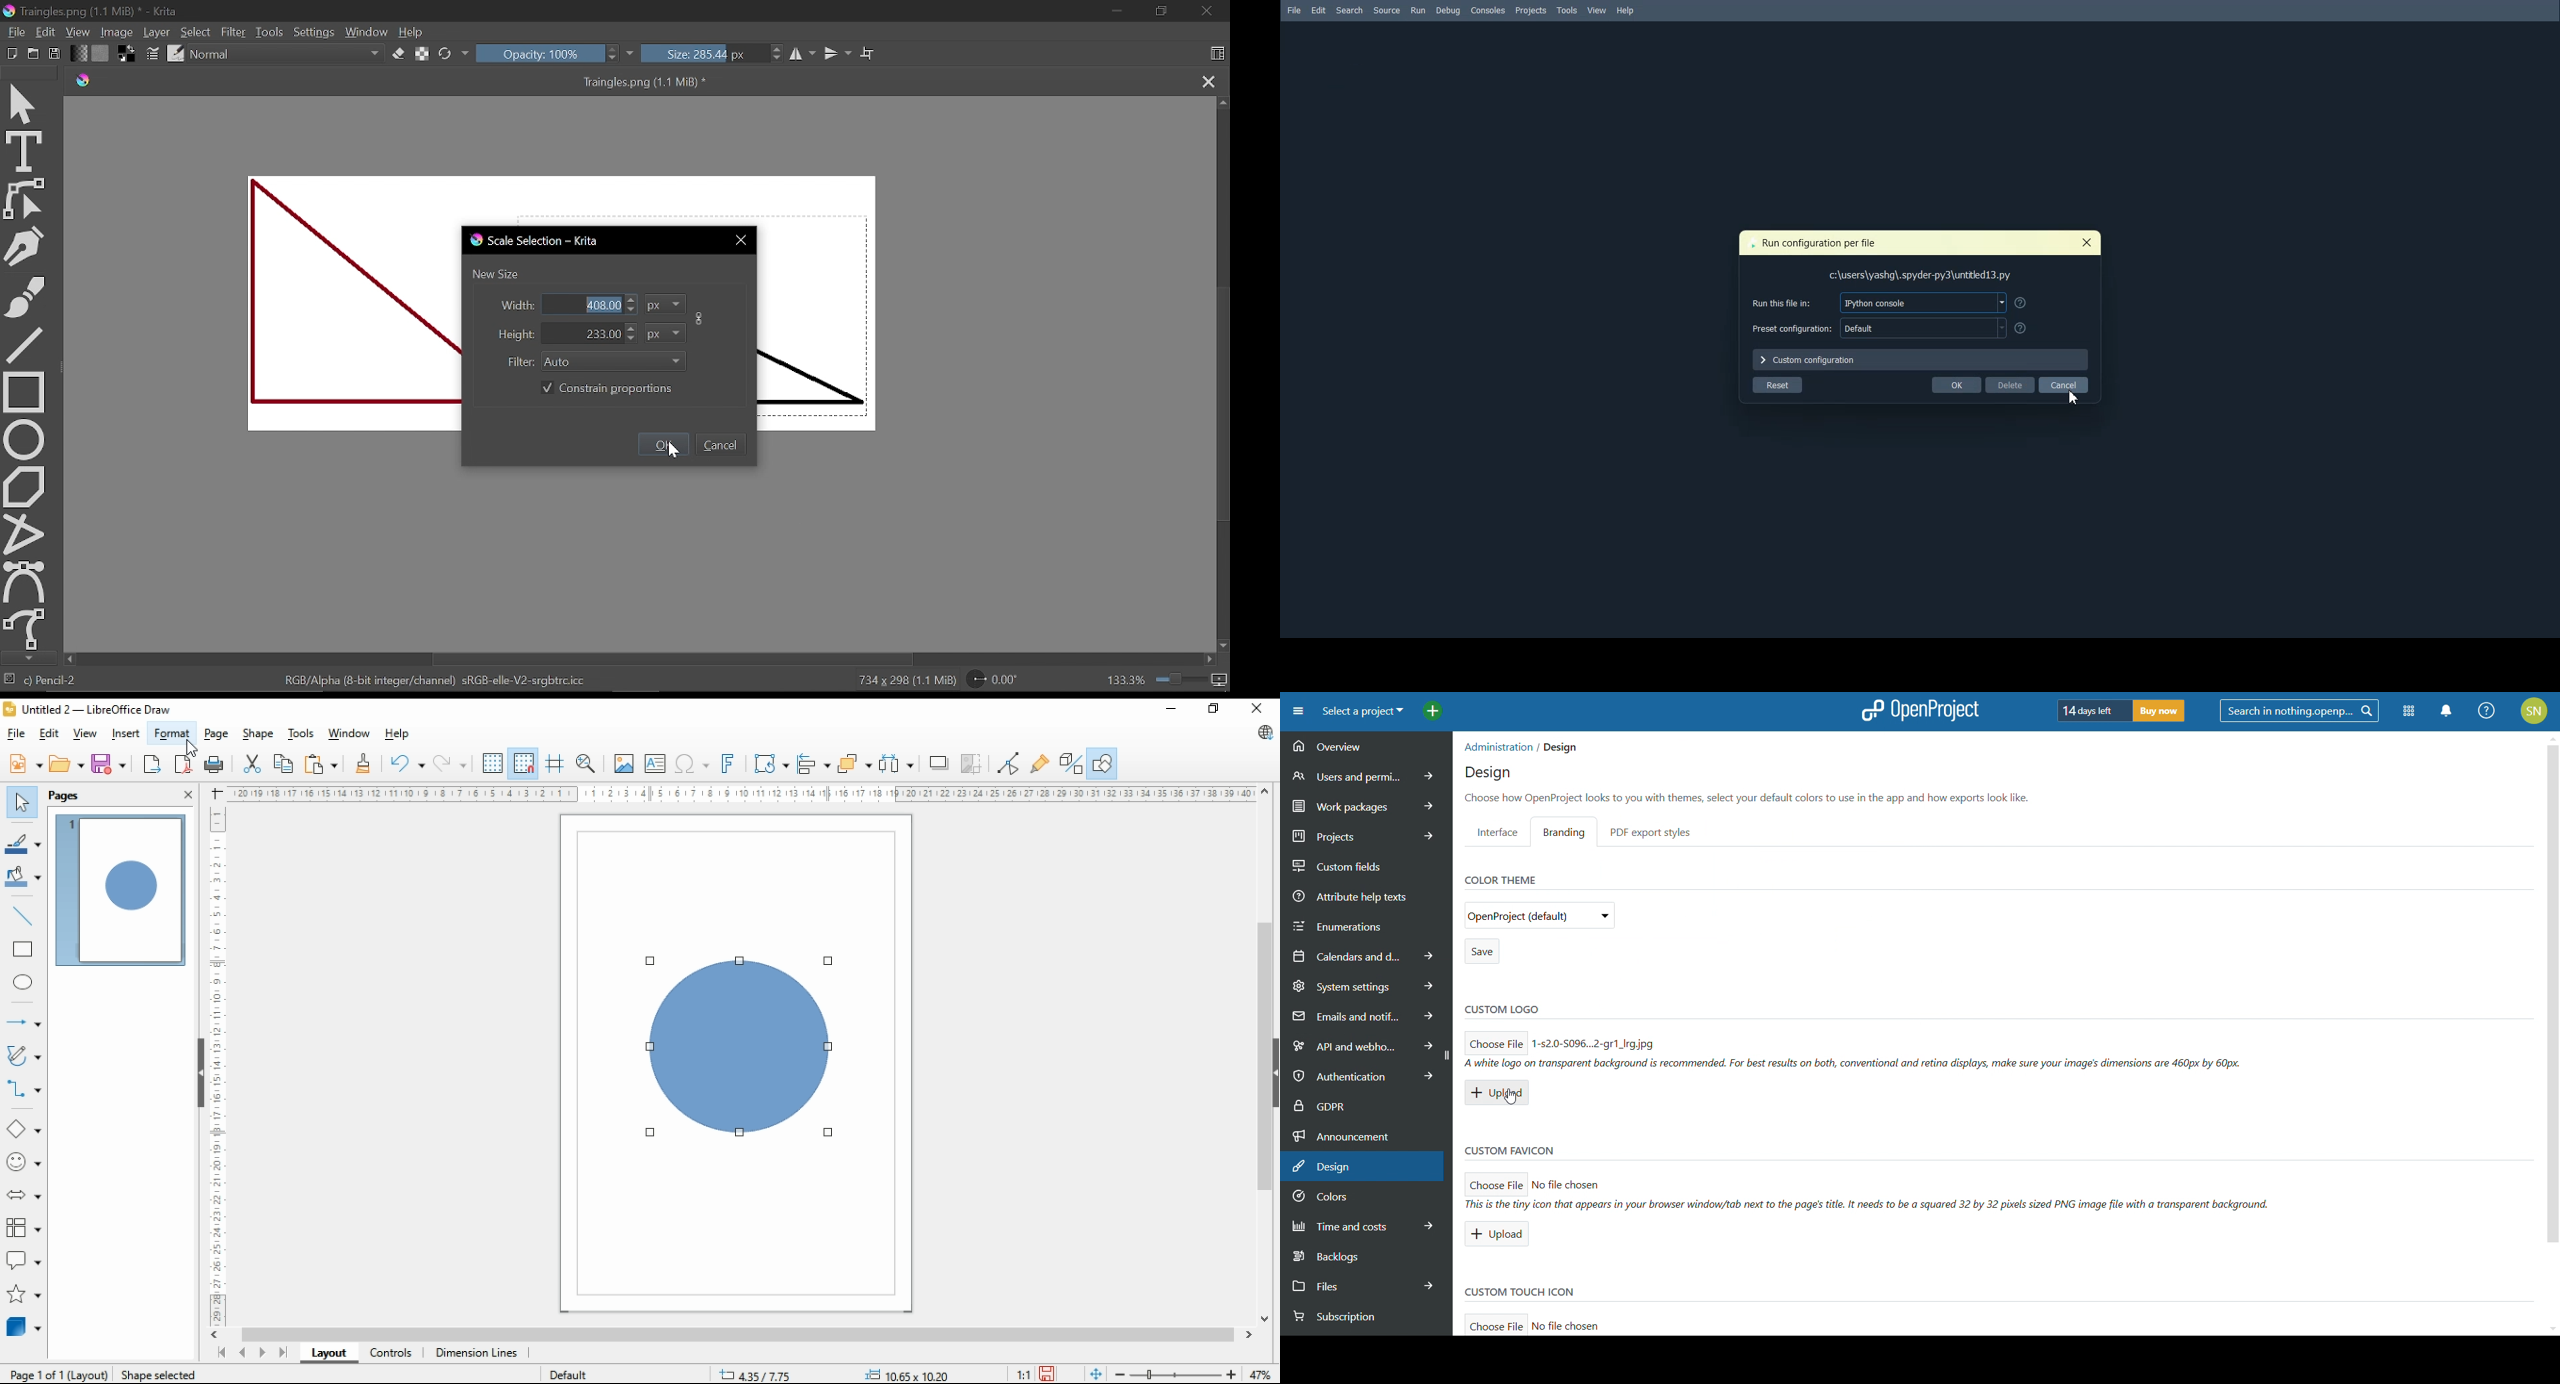  What do you see at coordinates (188, 794) in the screenshot?
I see `close pane` at bounding box center [188, 794].